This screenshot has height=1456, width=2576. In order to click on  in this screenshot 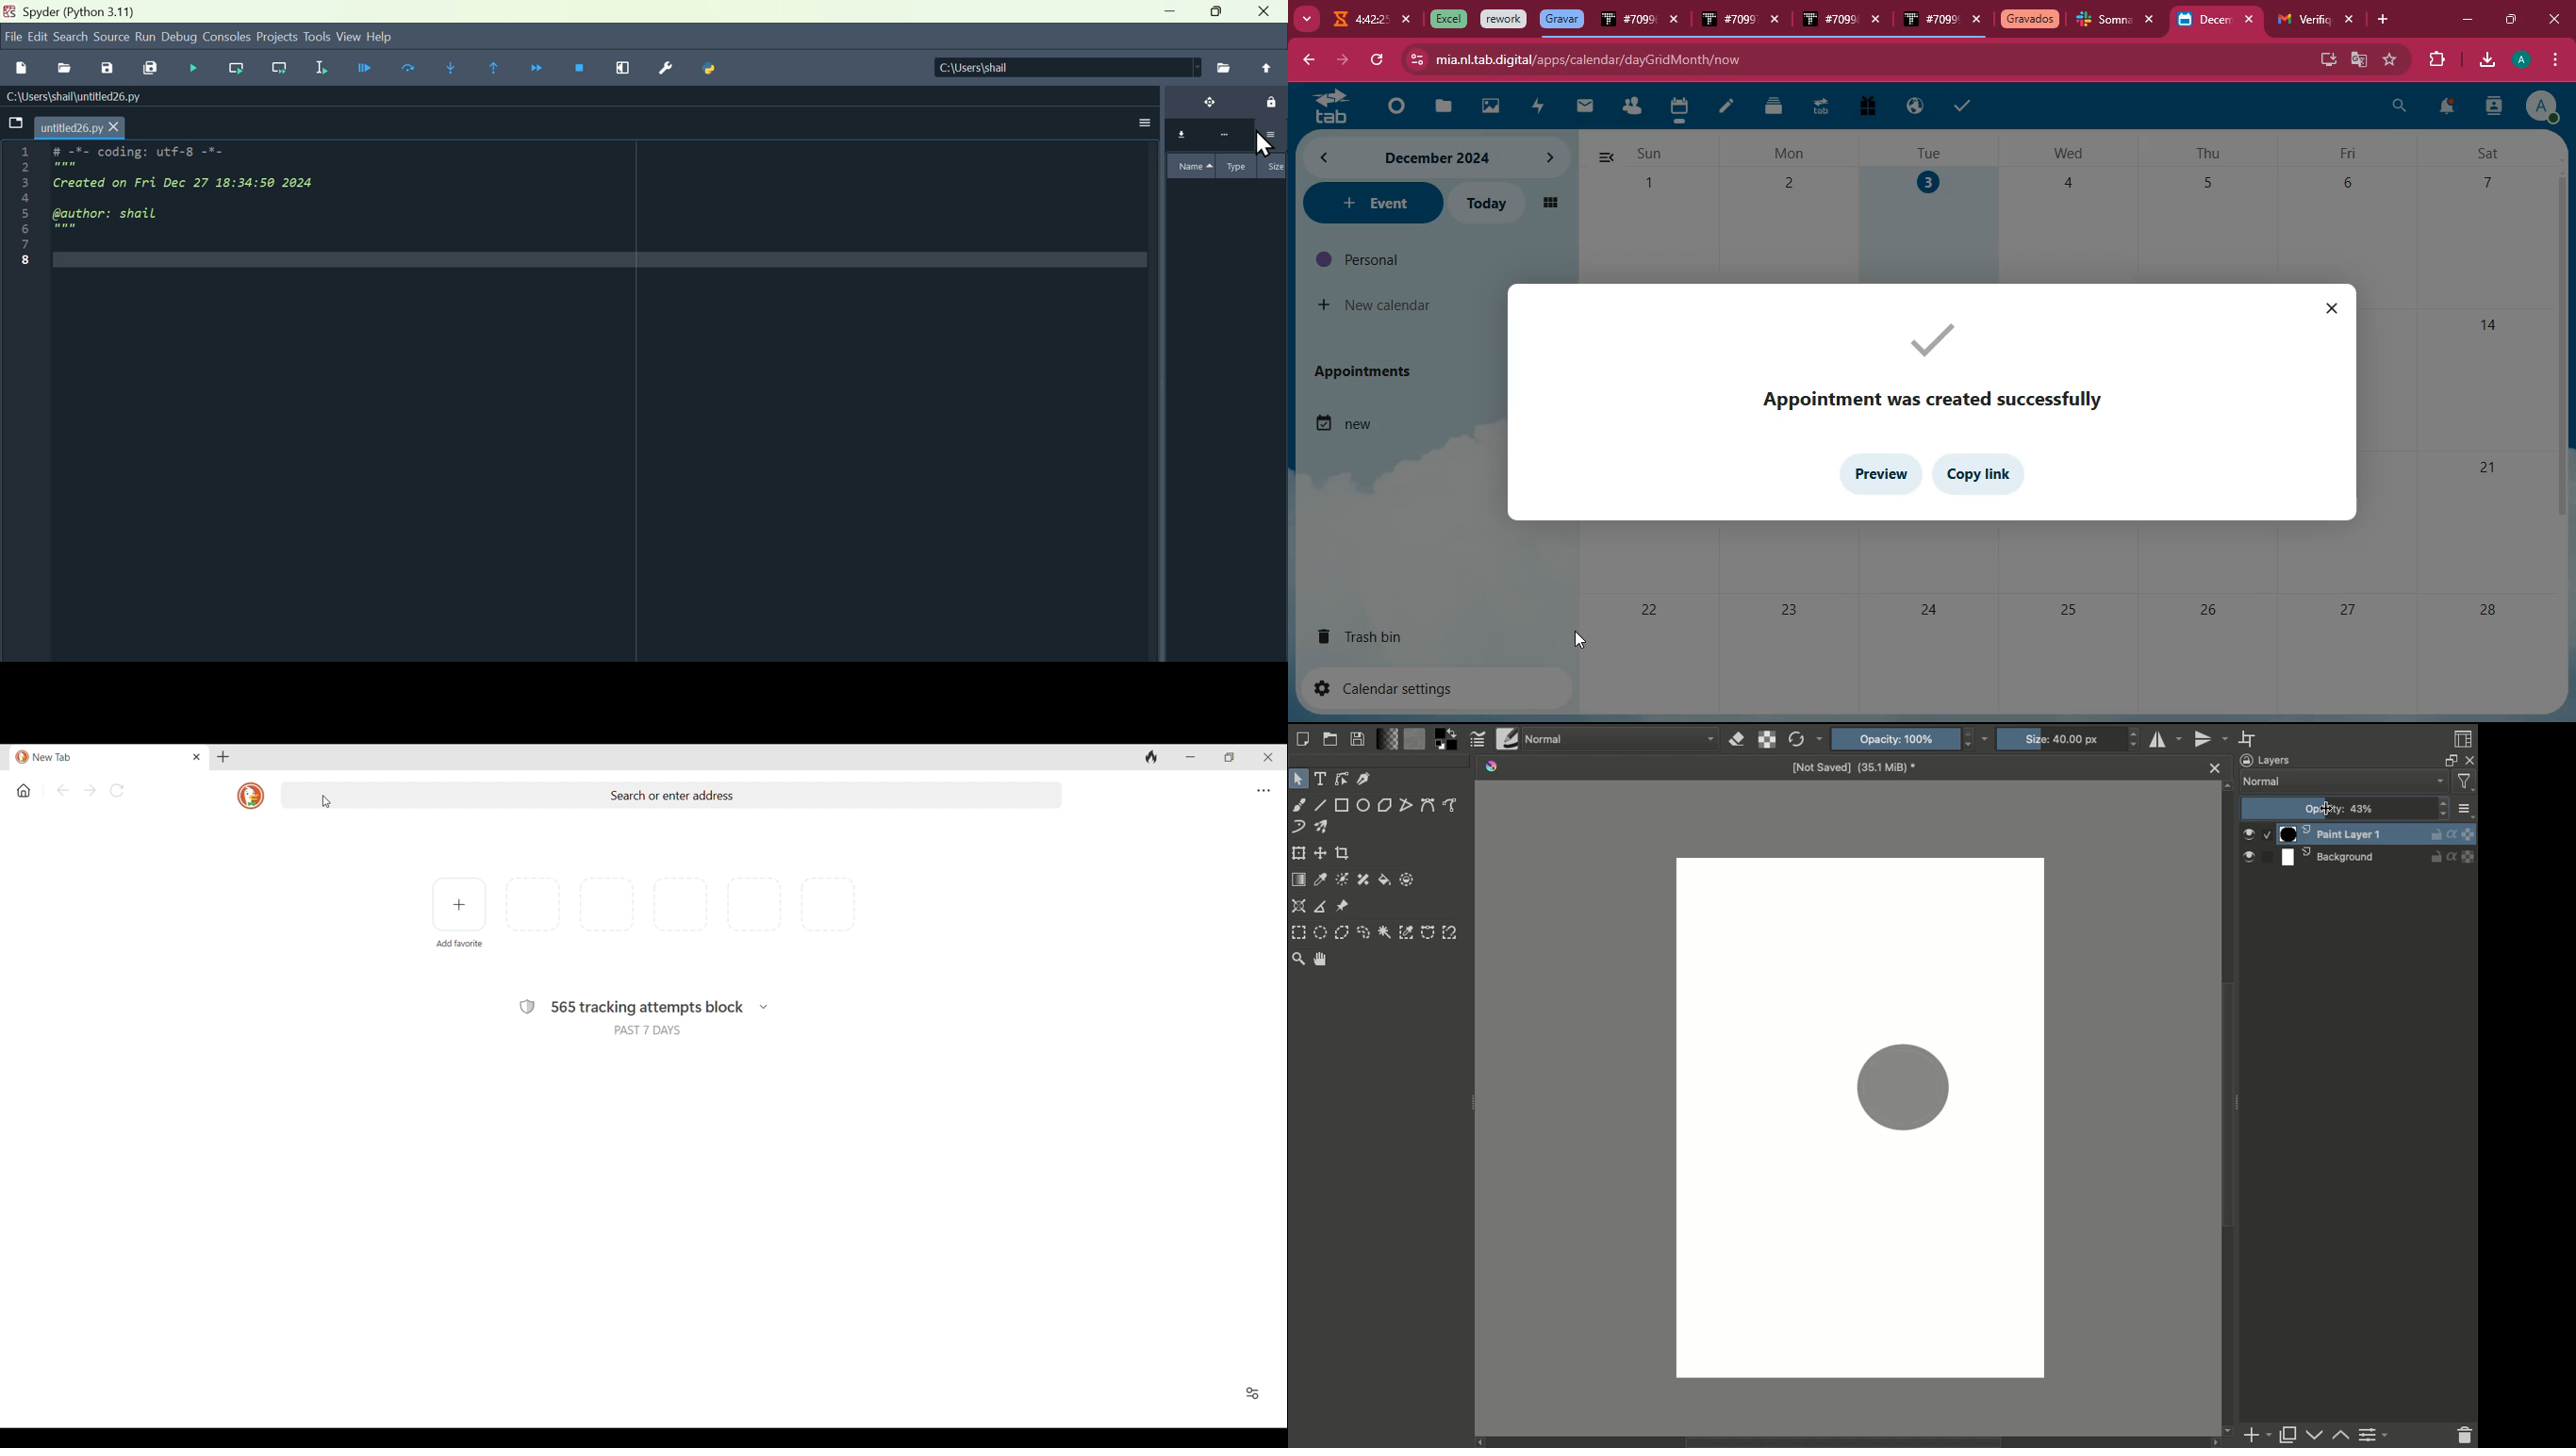, I will do `click(78, 11)`.